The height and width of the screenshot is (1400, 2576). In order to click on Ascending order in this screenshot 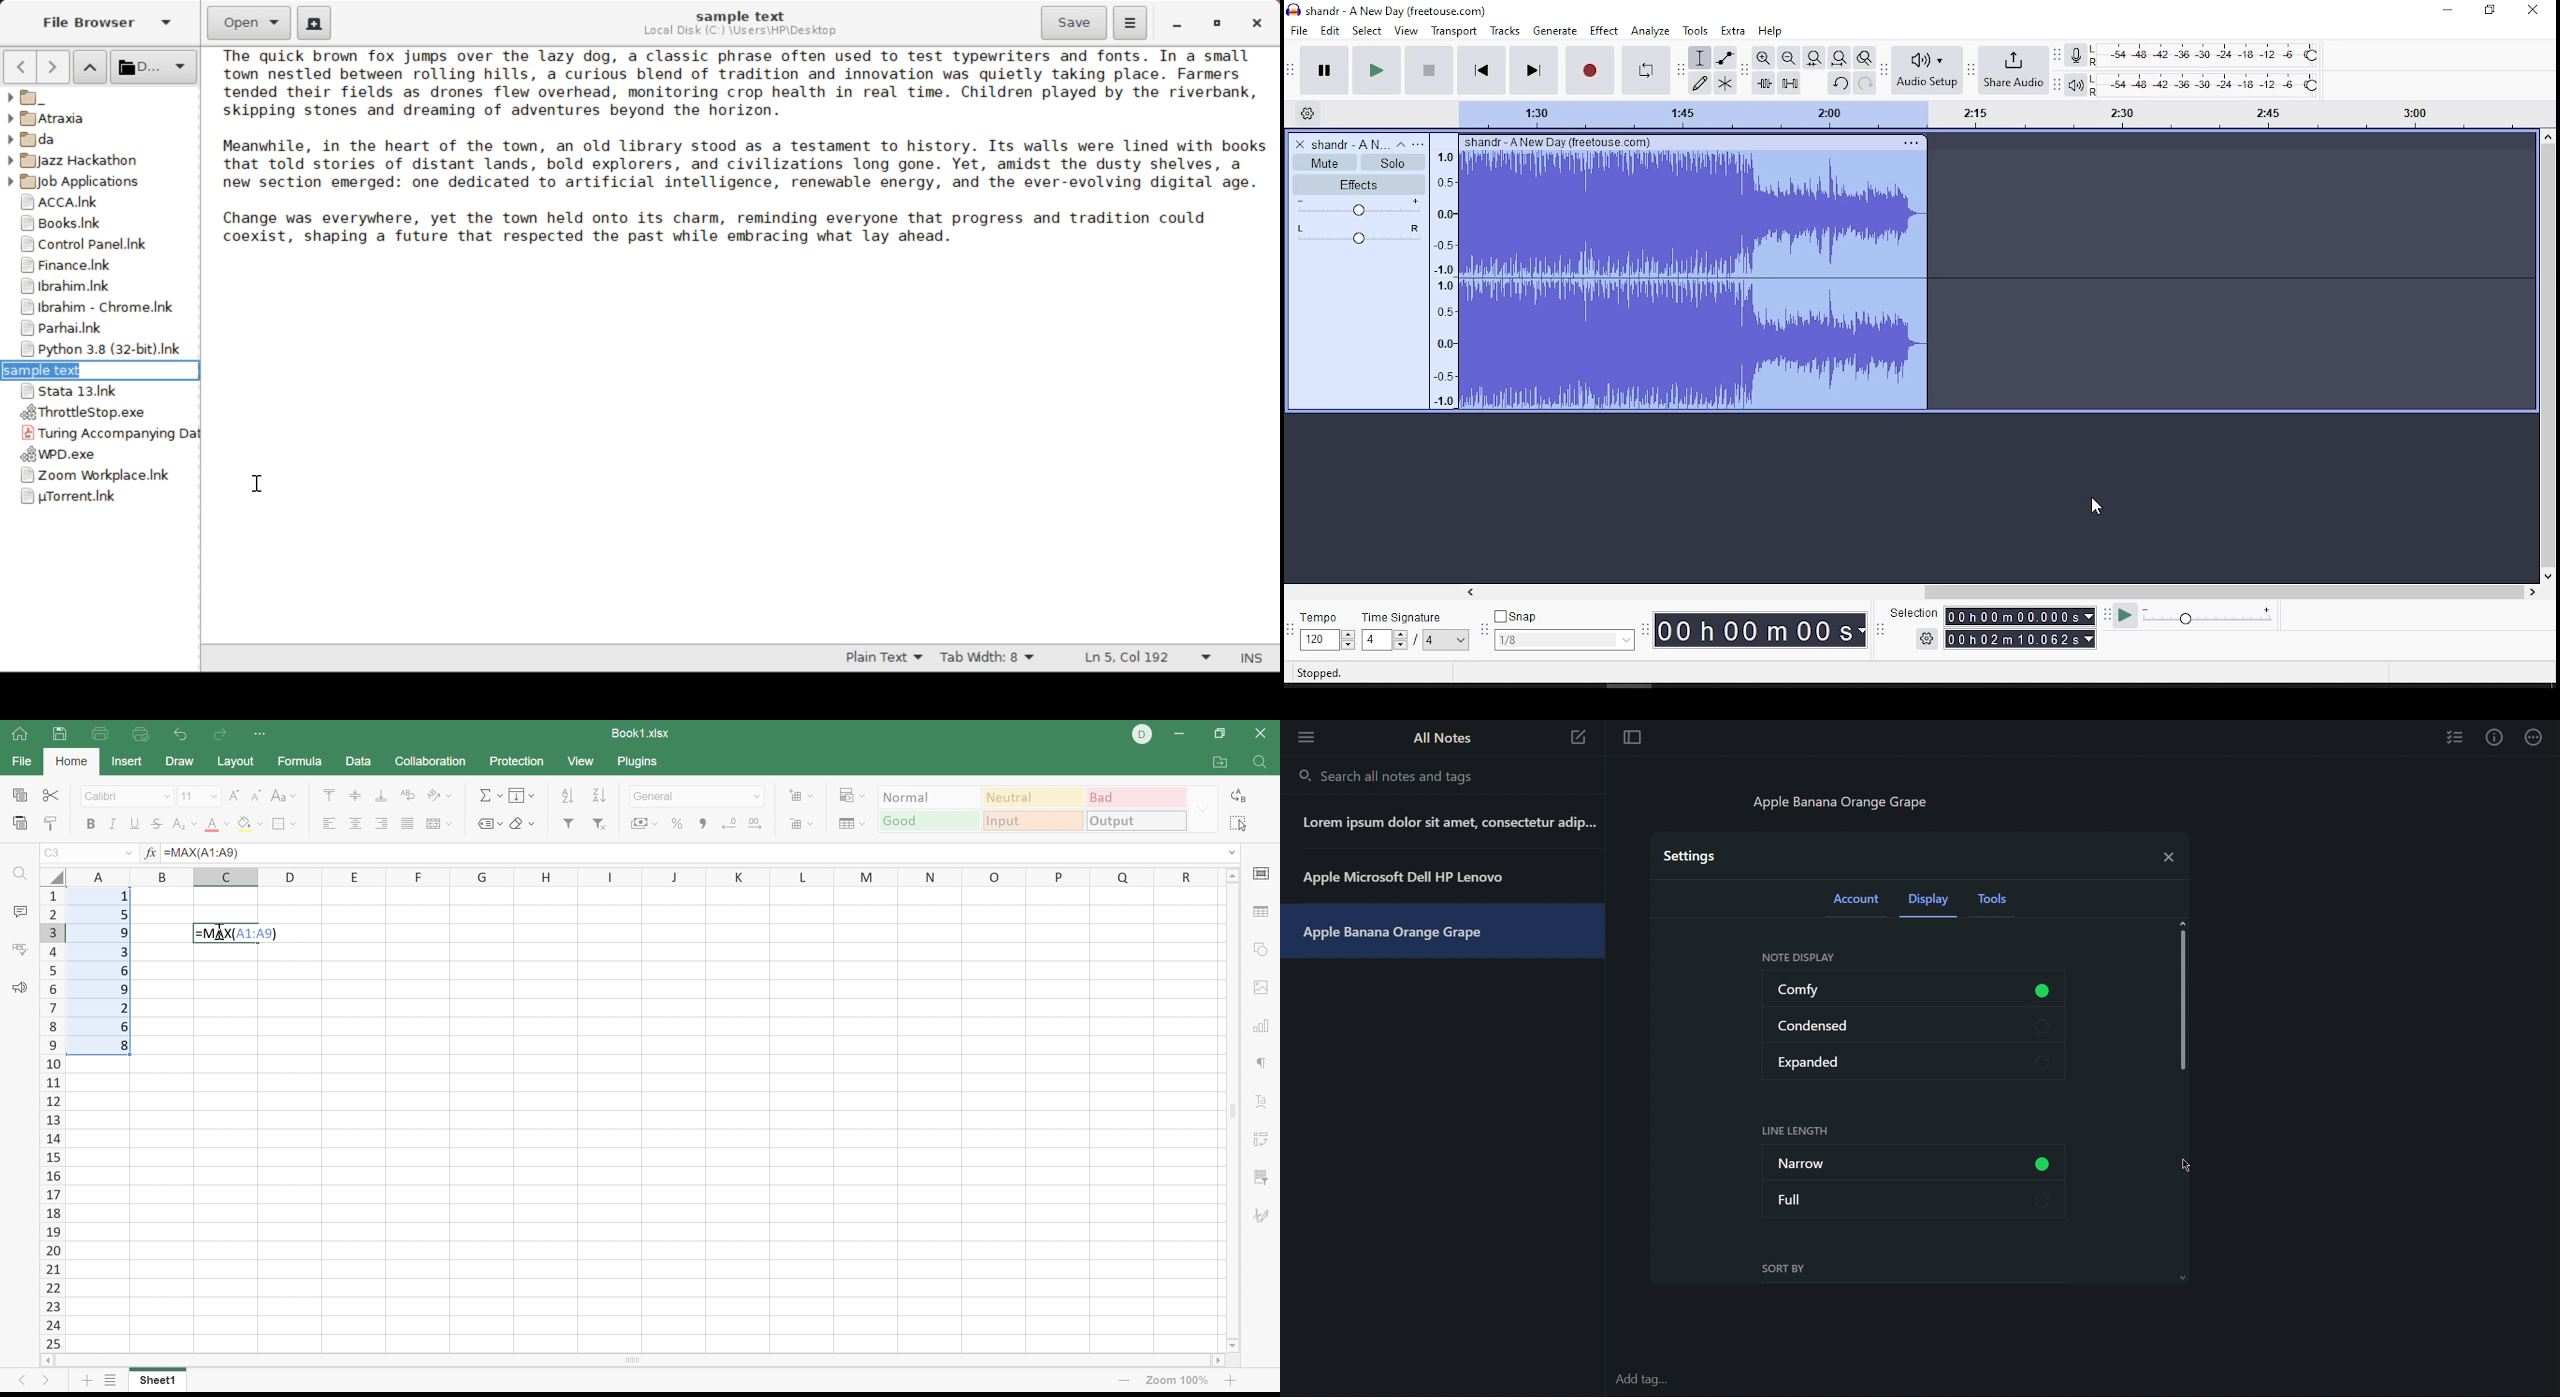, I will do `click(567, 797)`.